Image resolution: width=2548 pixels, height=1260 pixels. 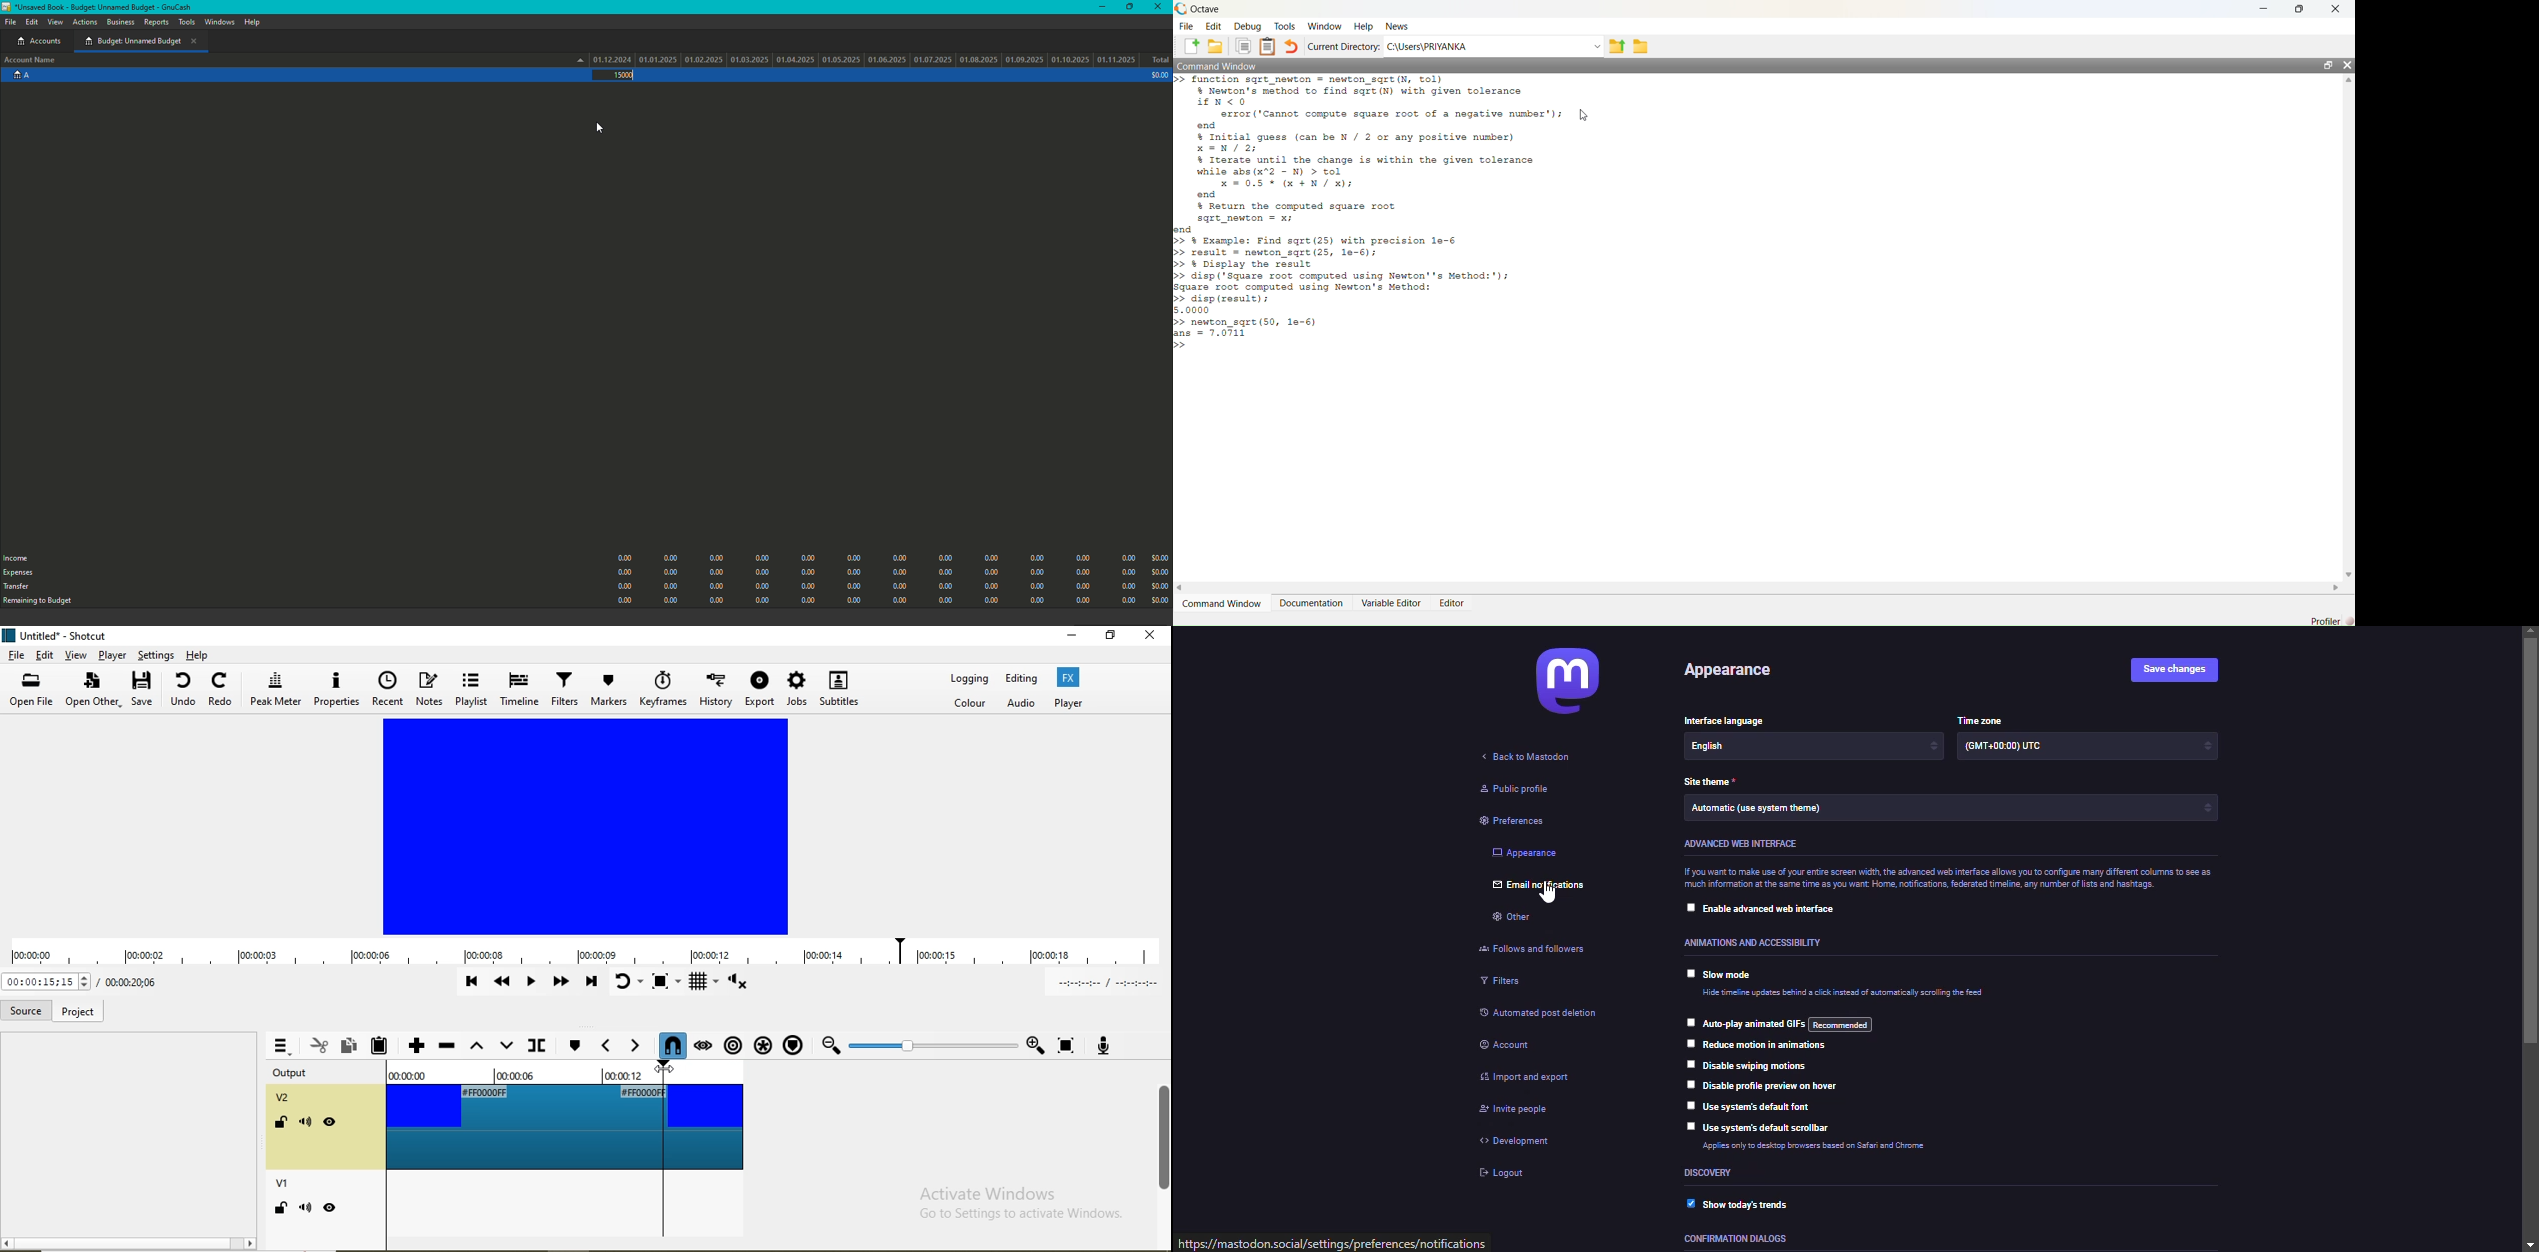 I want to click on Actions, so click(x=86, y=23).